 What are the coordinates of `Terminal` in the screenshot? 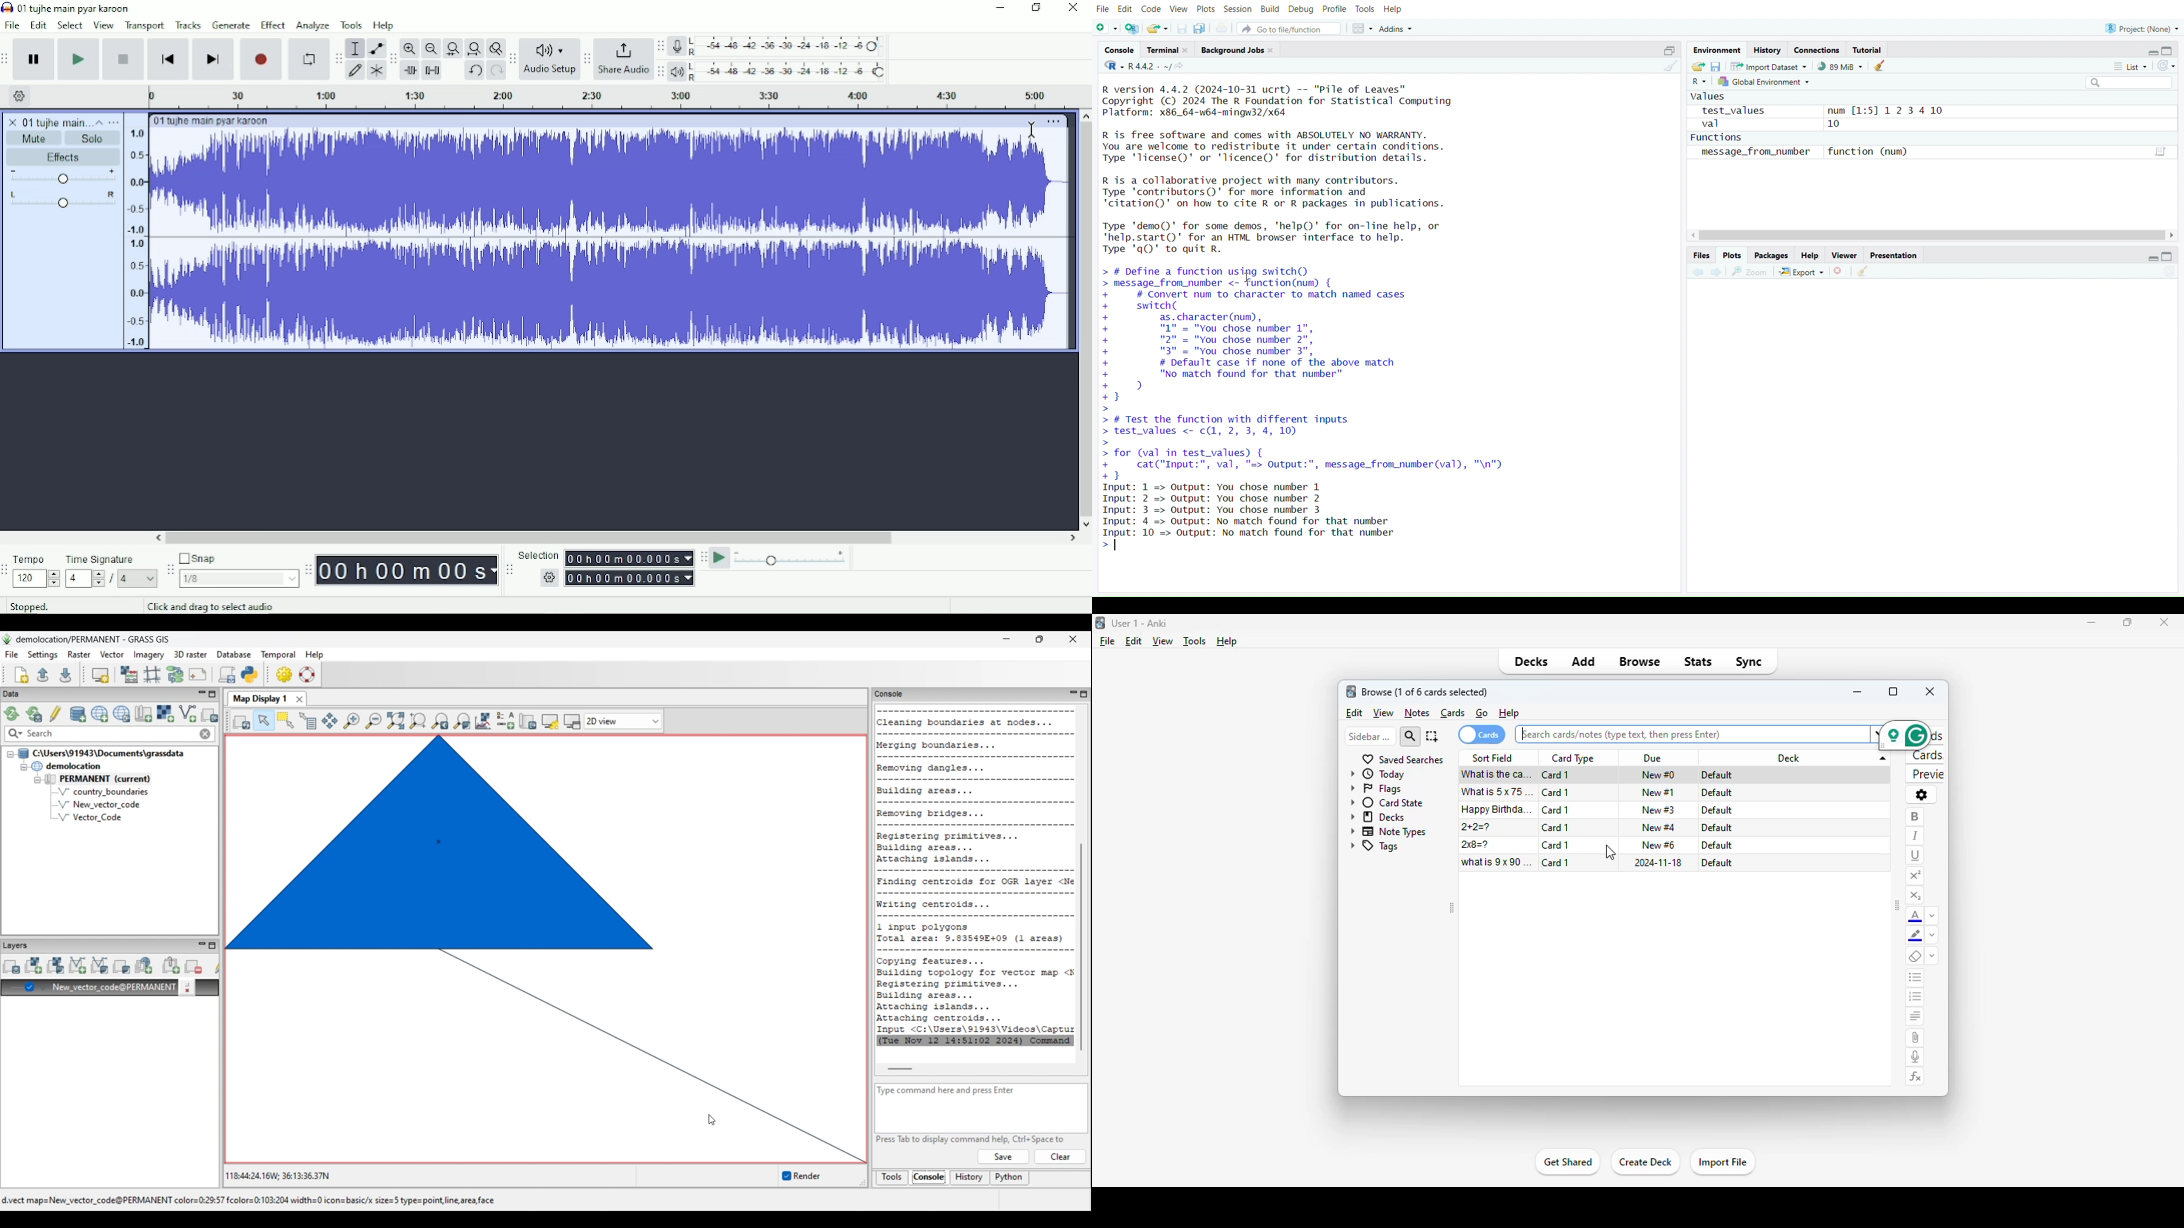 It's located at (1165, 49).